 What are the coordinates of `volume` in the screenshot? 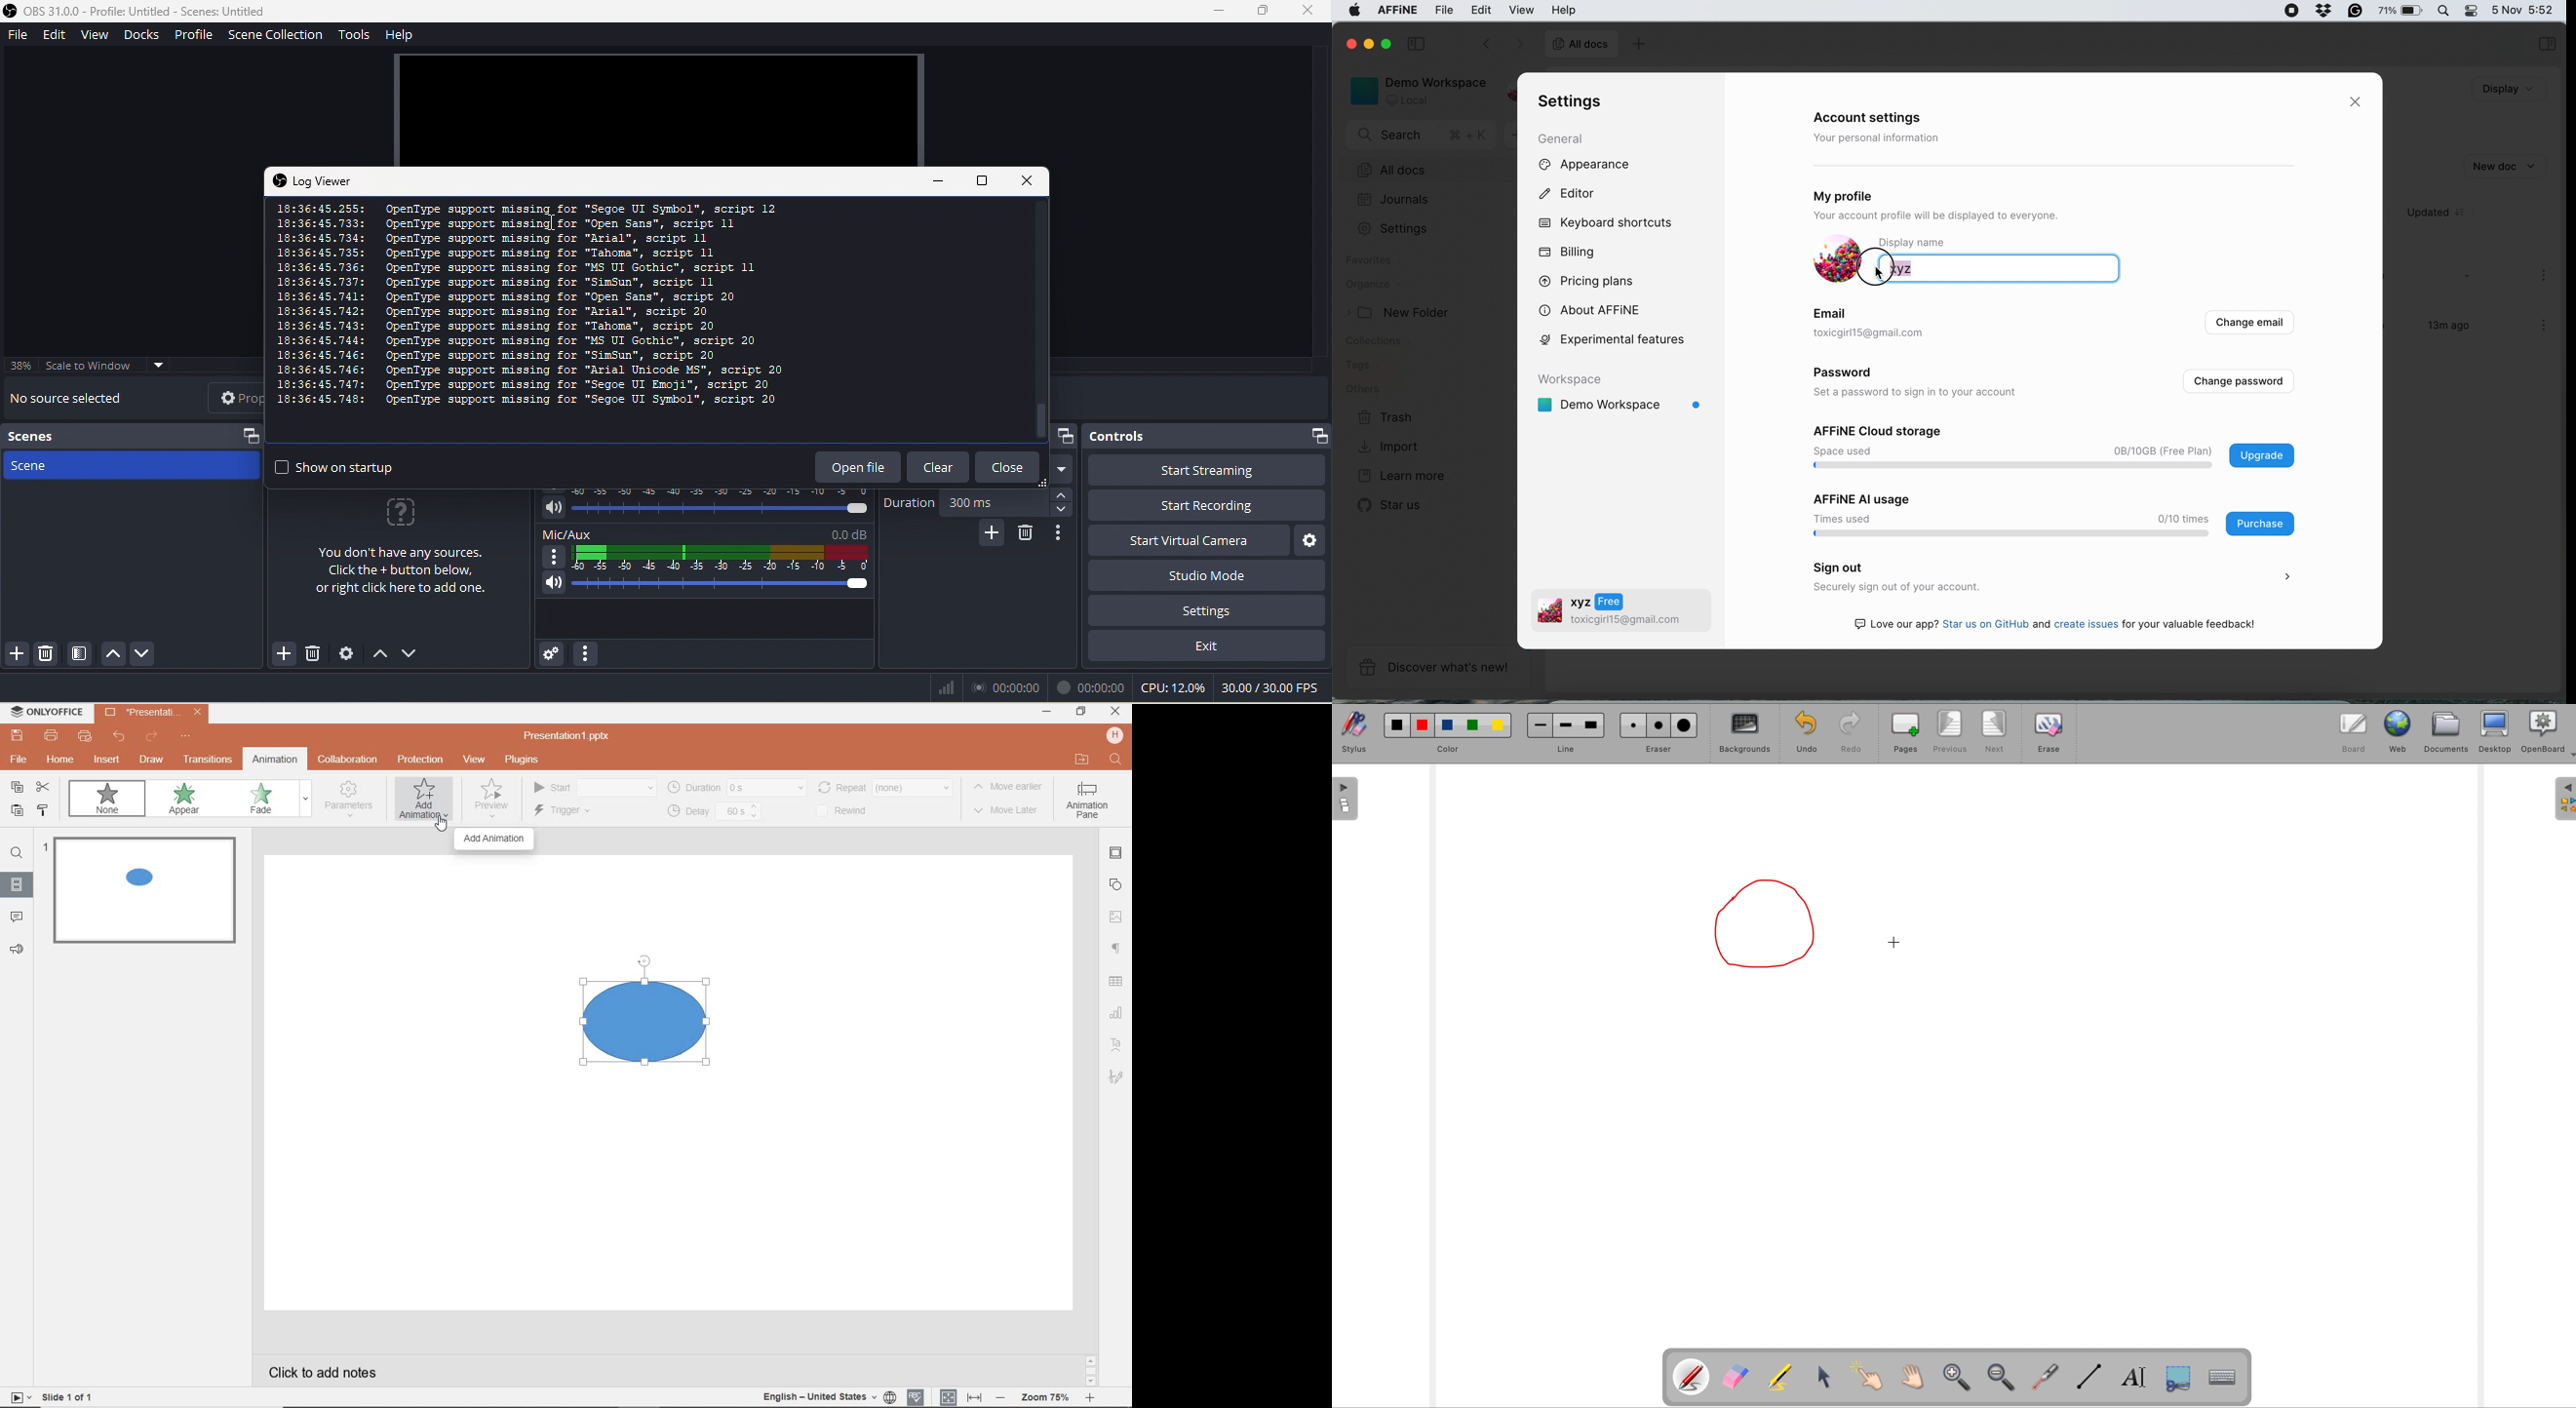 It's located at (701, 510).